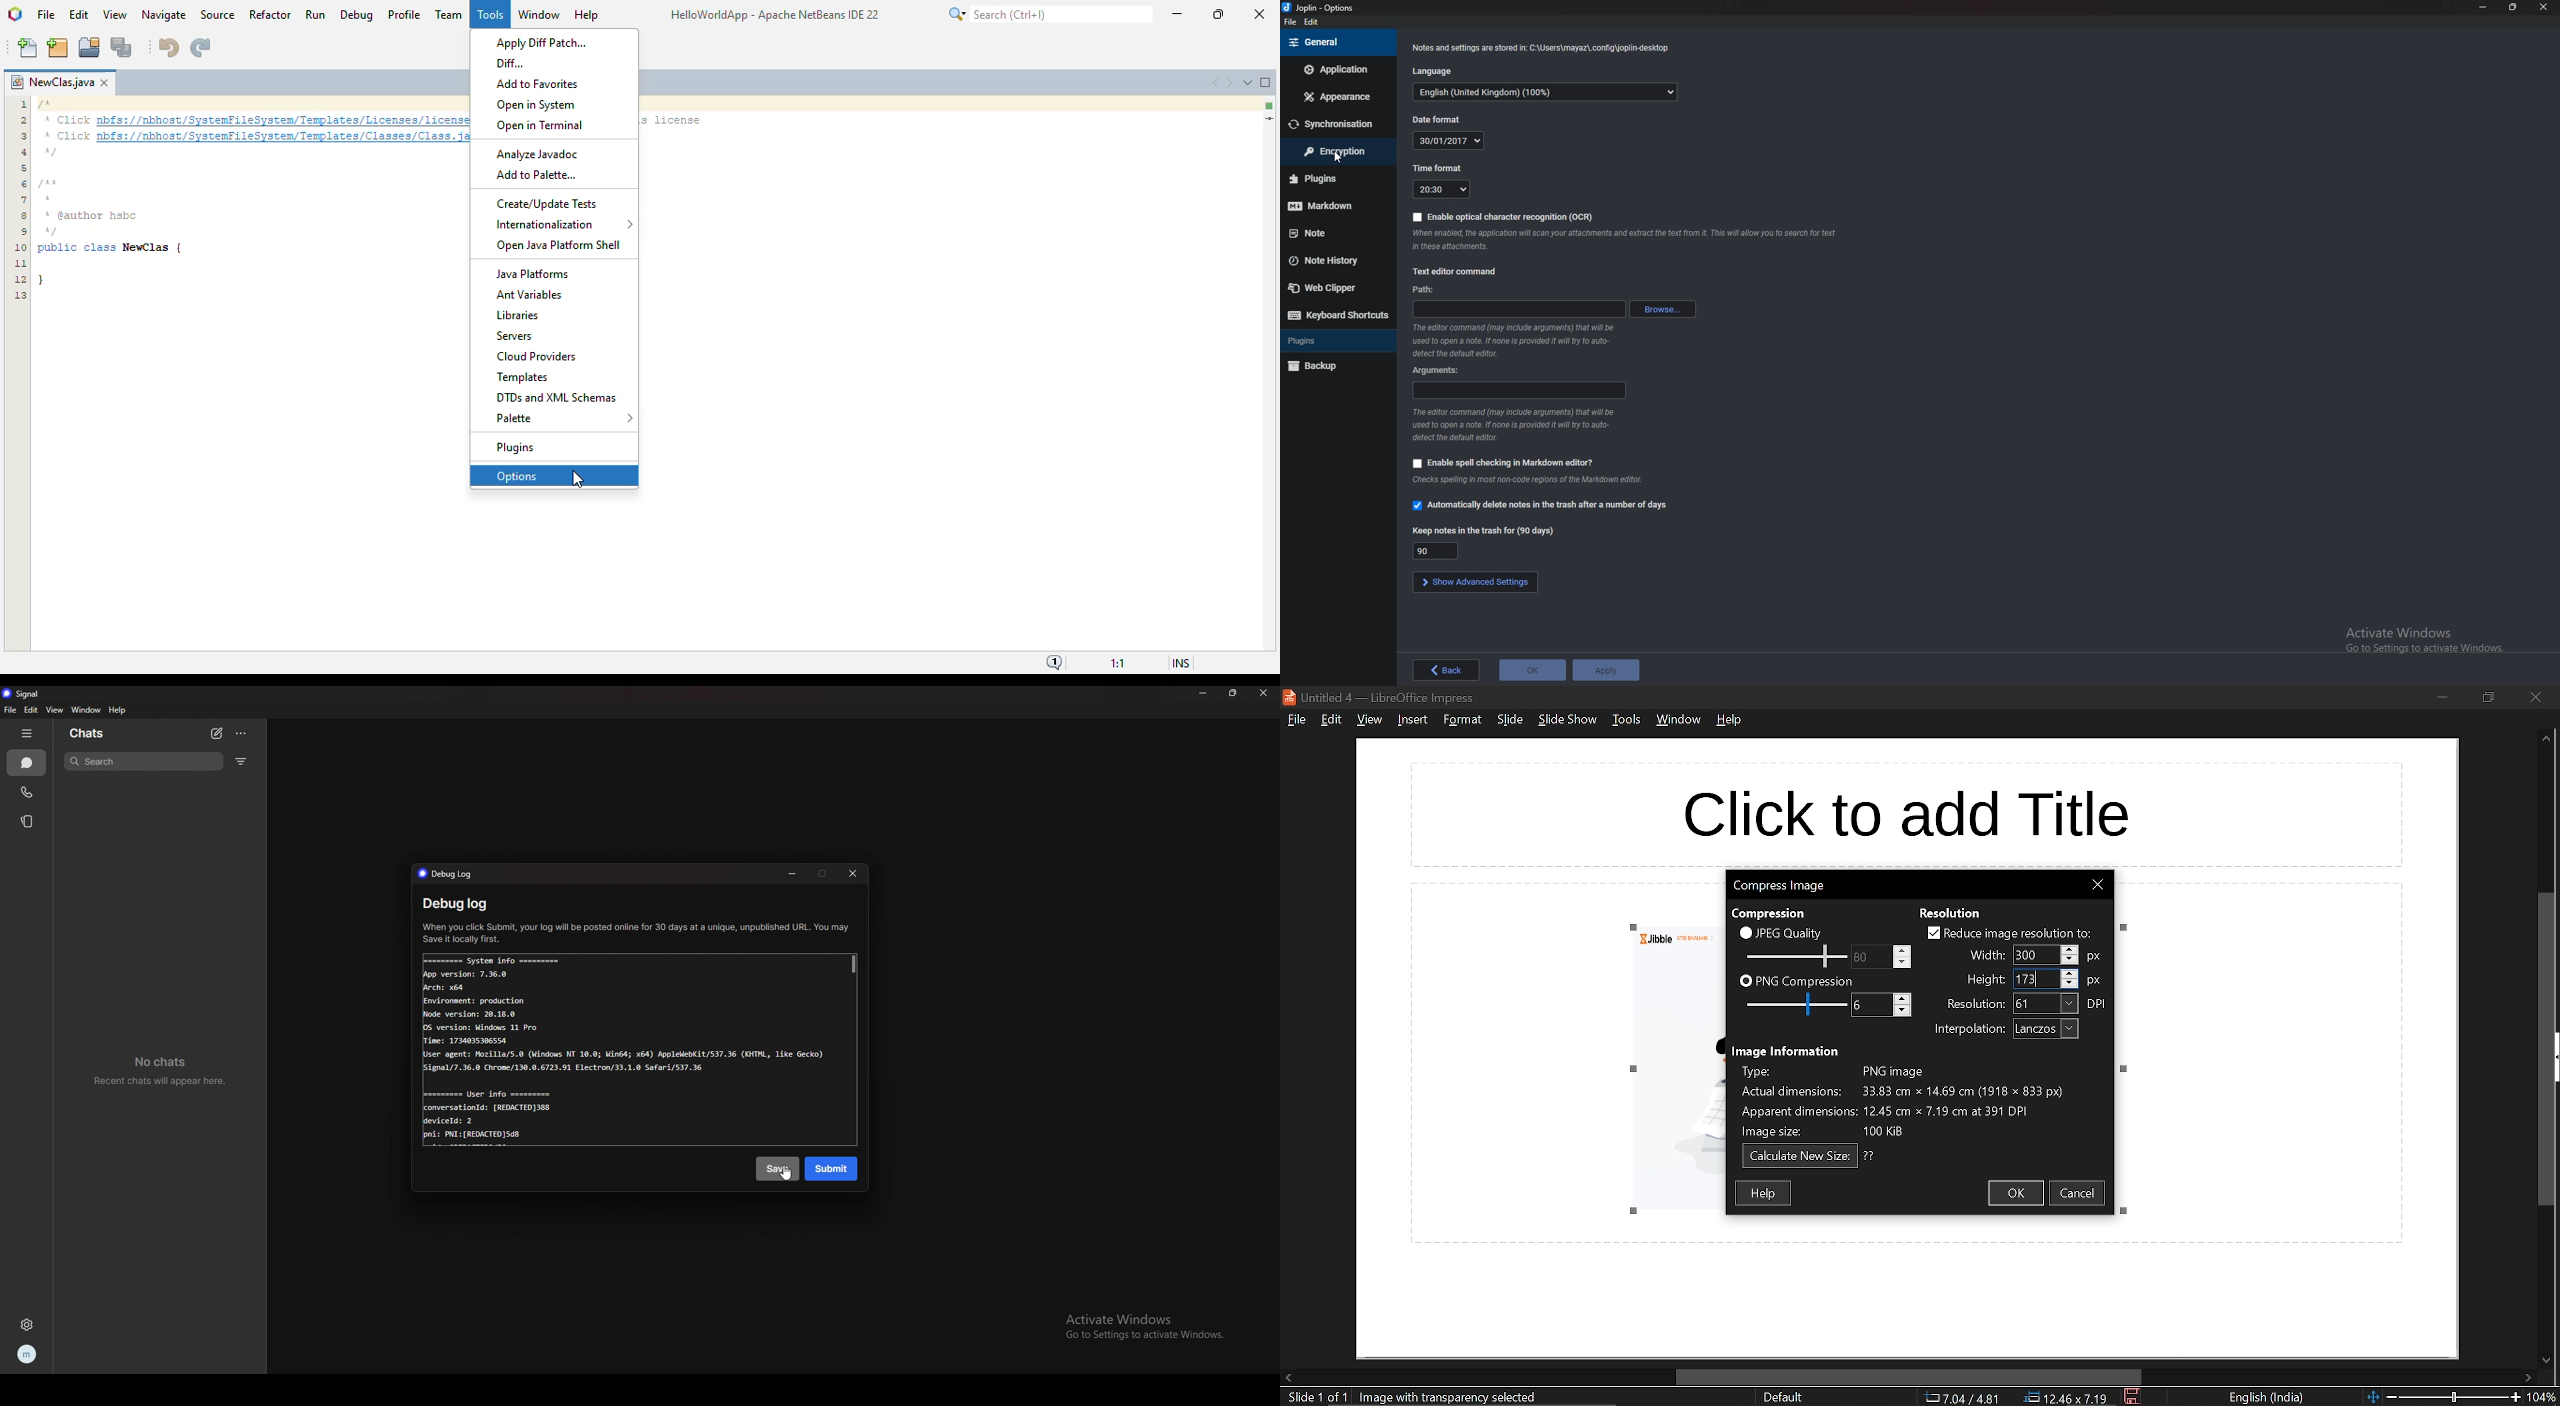 The image size is (2576, 1428). I want to click on path, so click(1424, 291).